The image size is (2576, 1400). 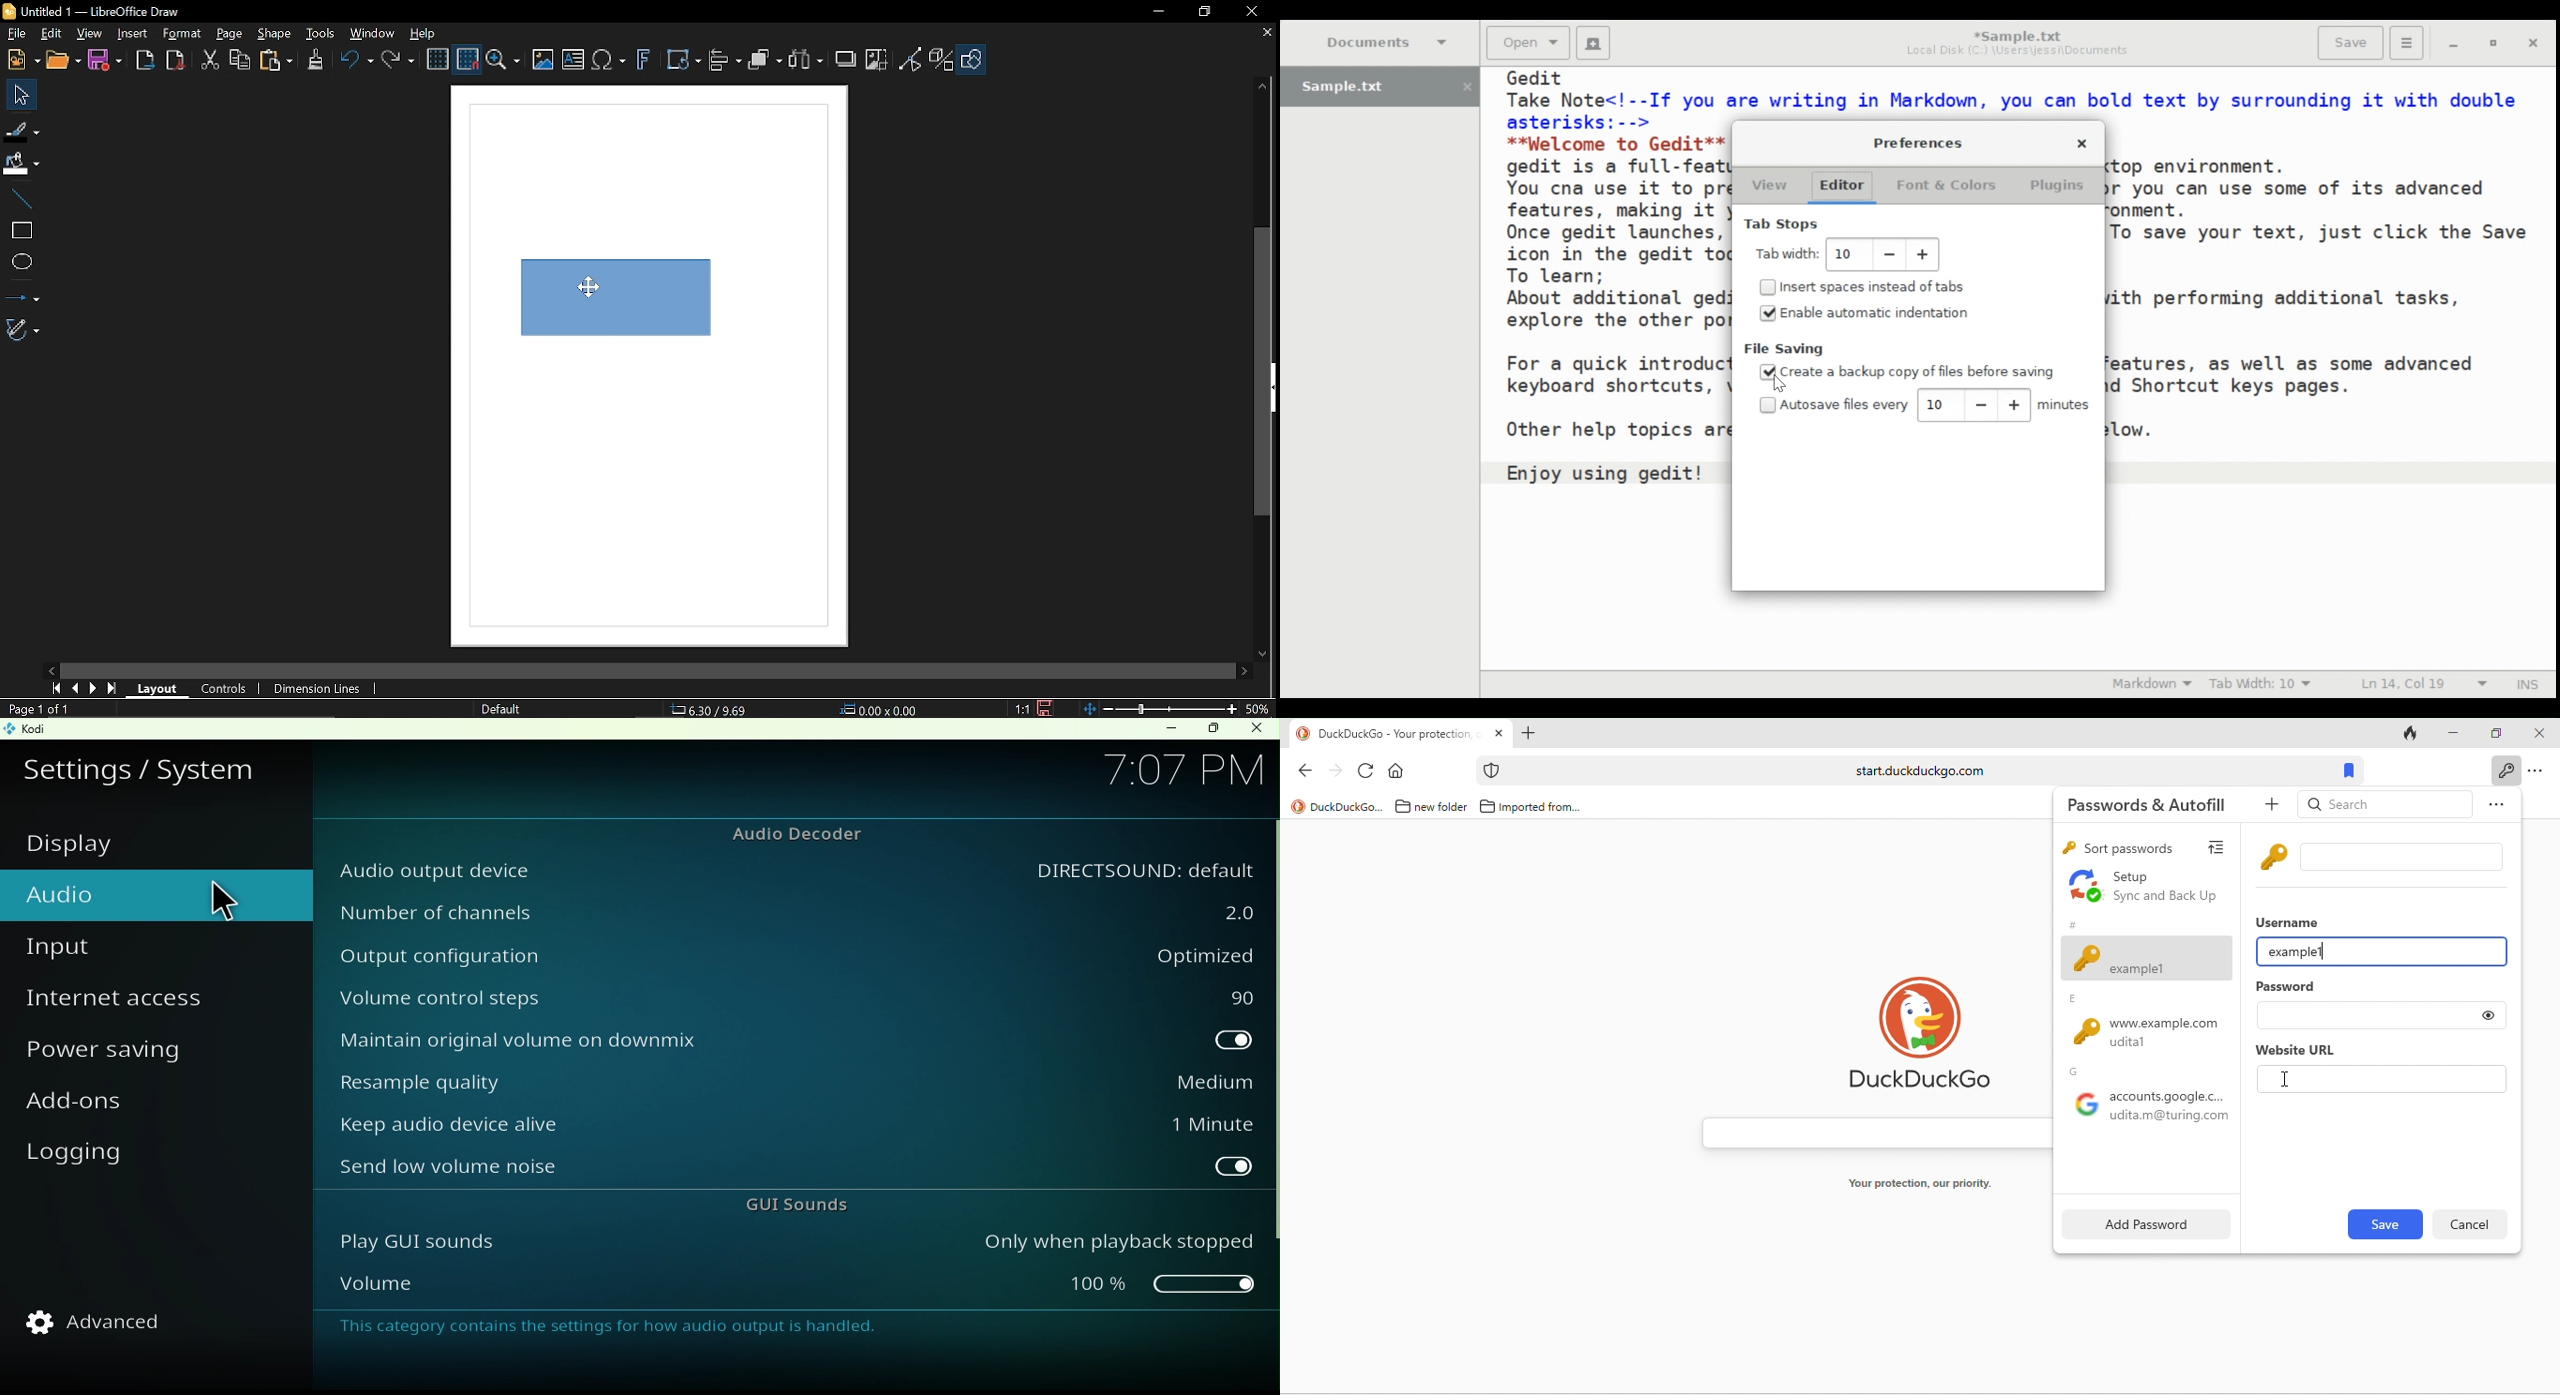 I want to click on Close, so click(x=1260, y=729).